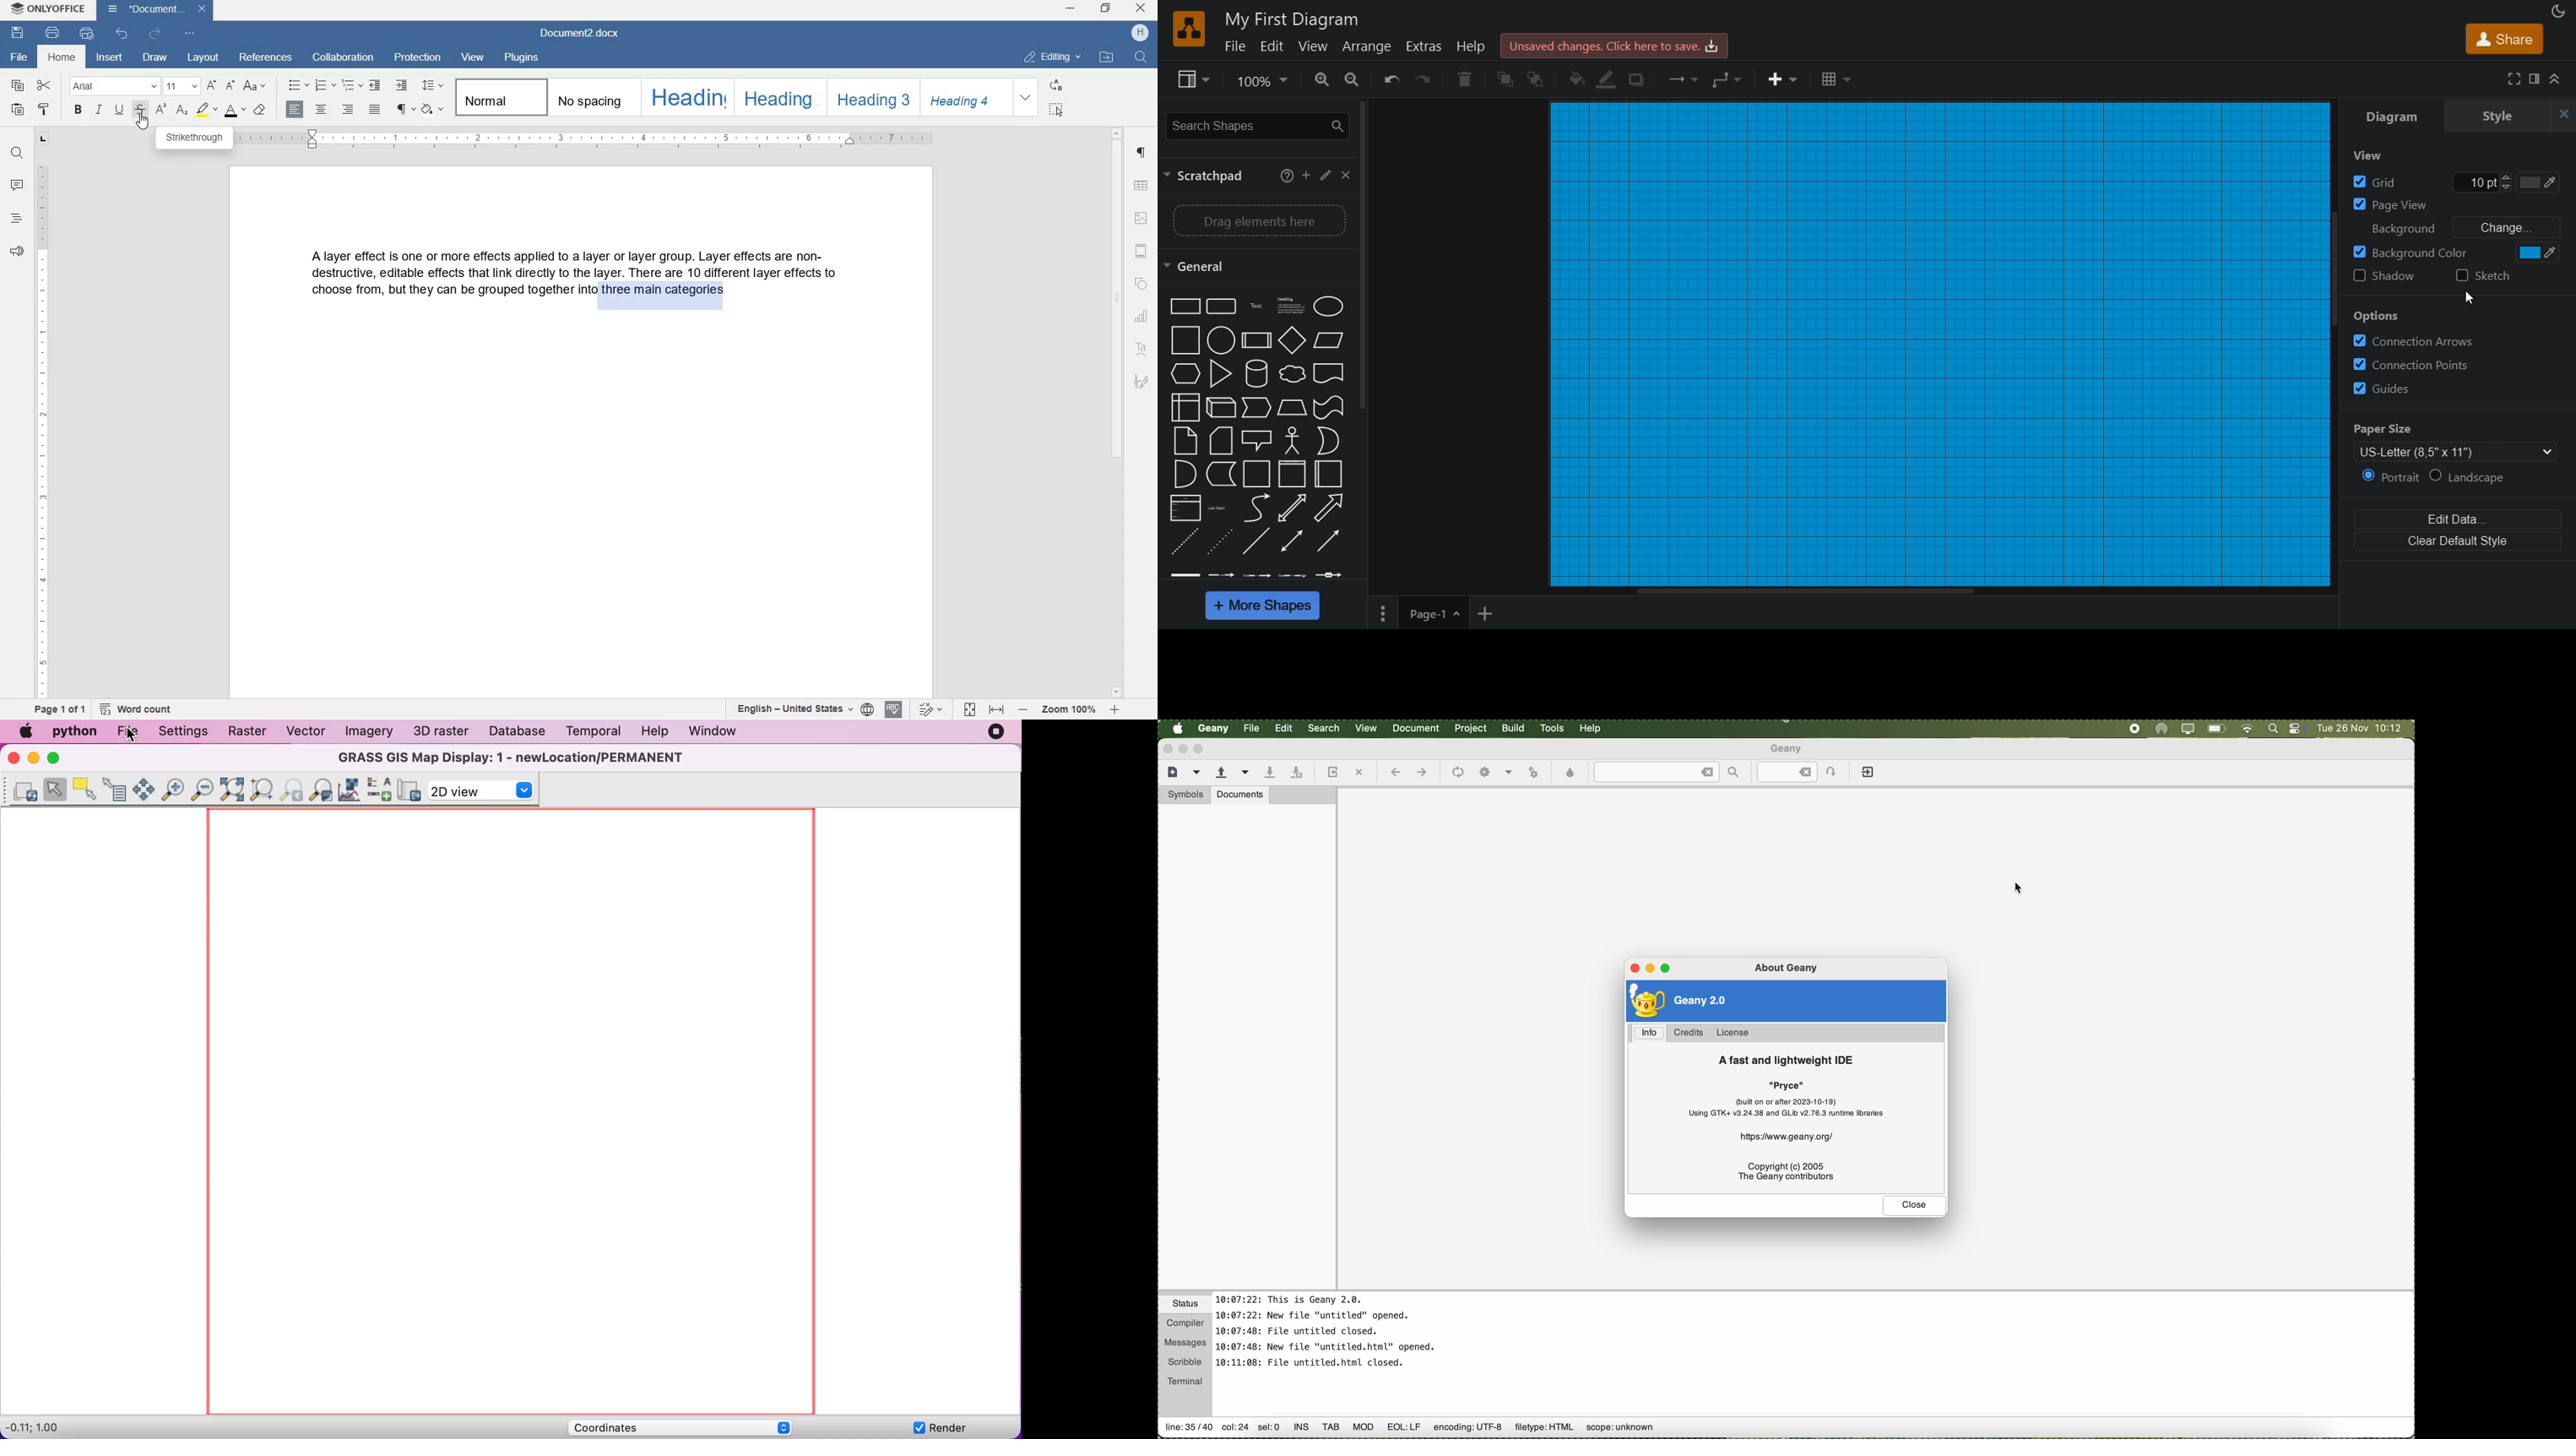 The width and height of the screenshot is (2576, 1456). I want to click on underline, so click(121, 110).